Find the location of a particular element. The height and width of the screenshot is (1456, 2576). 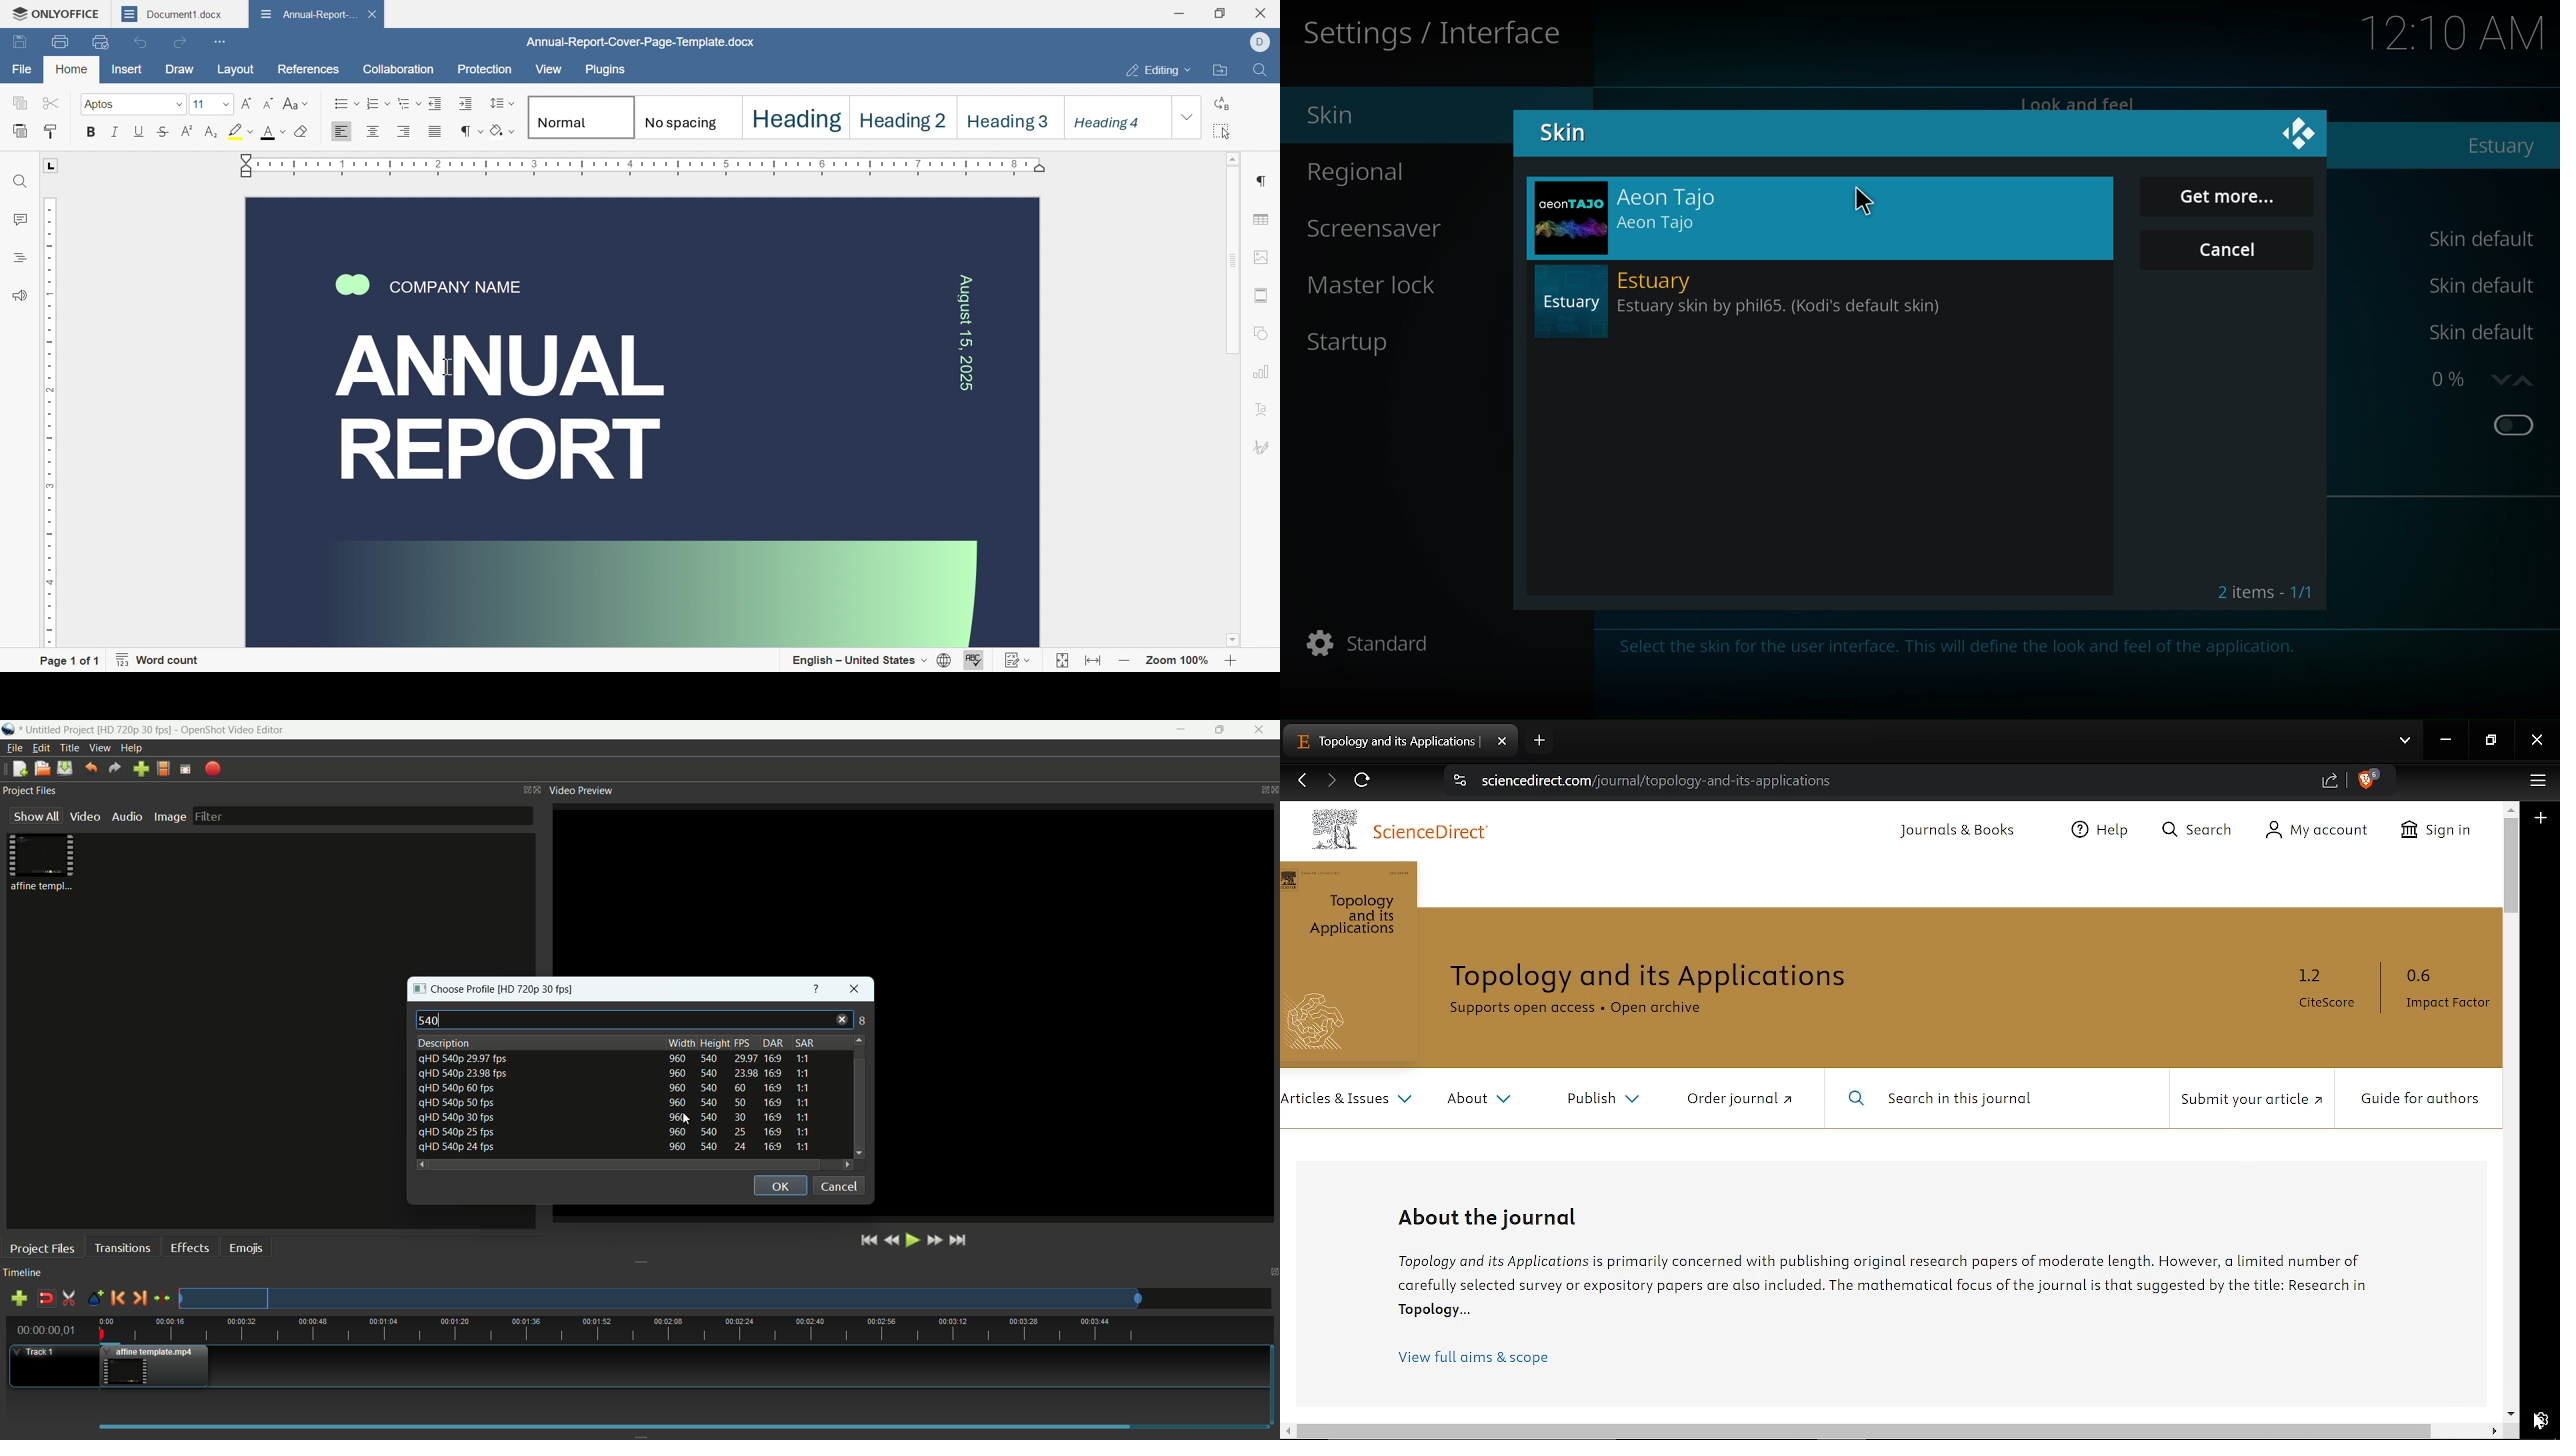

scroll up is located at coordinates (1234, 159).